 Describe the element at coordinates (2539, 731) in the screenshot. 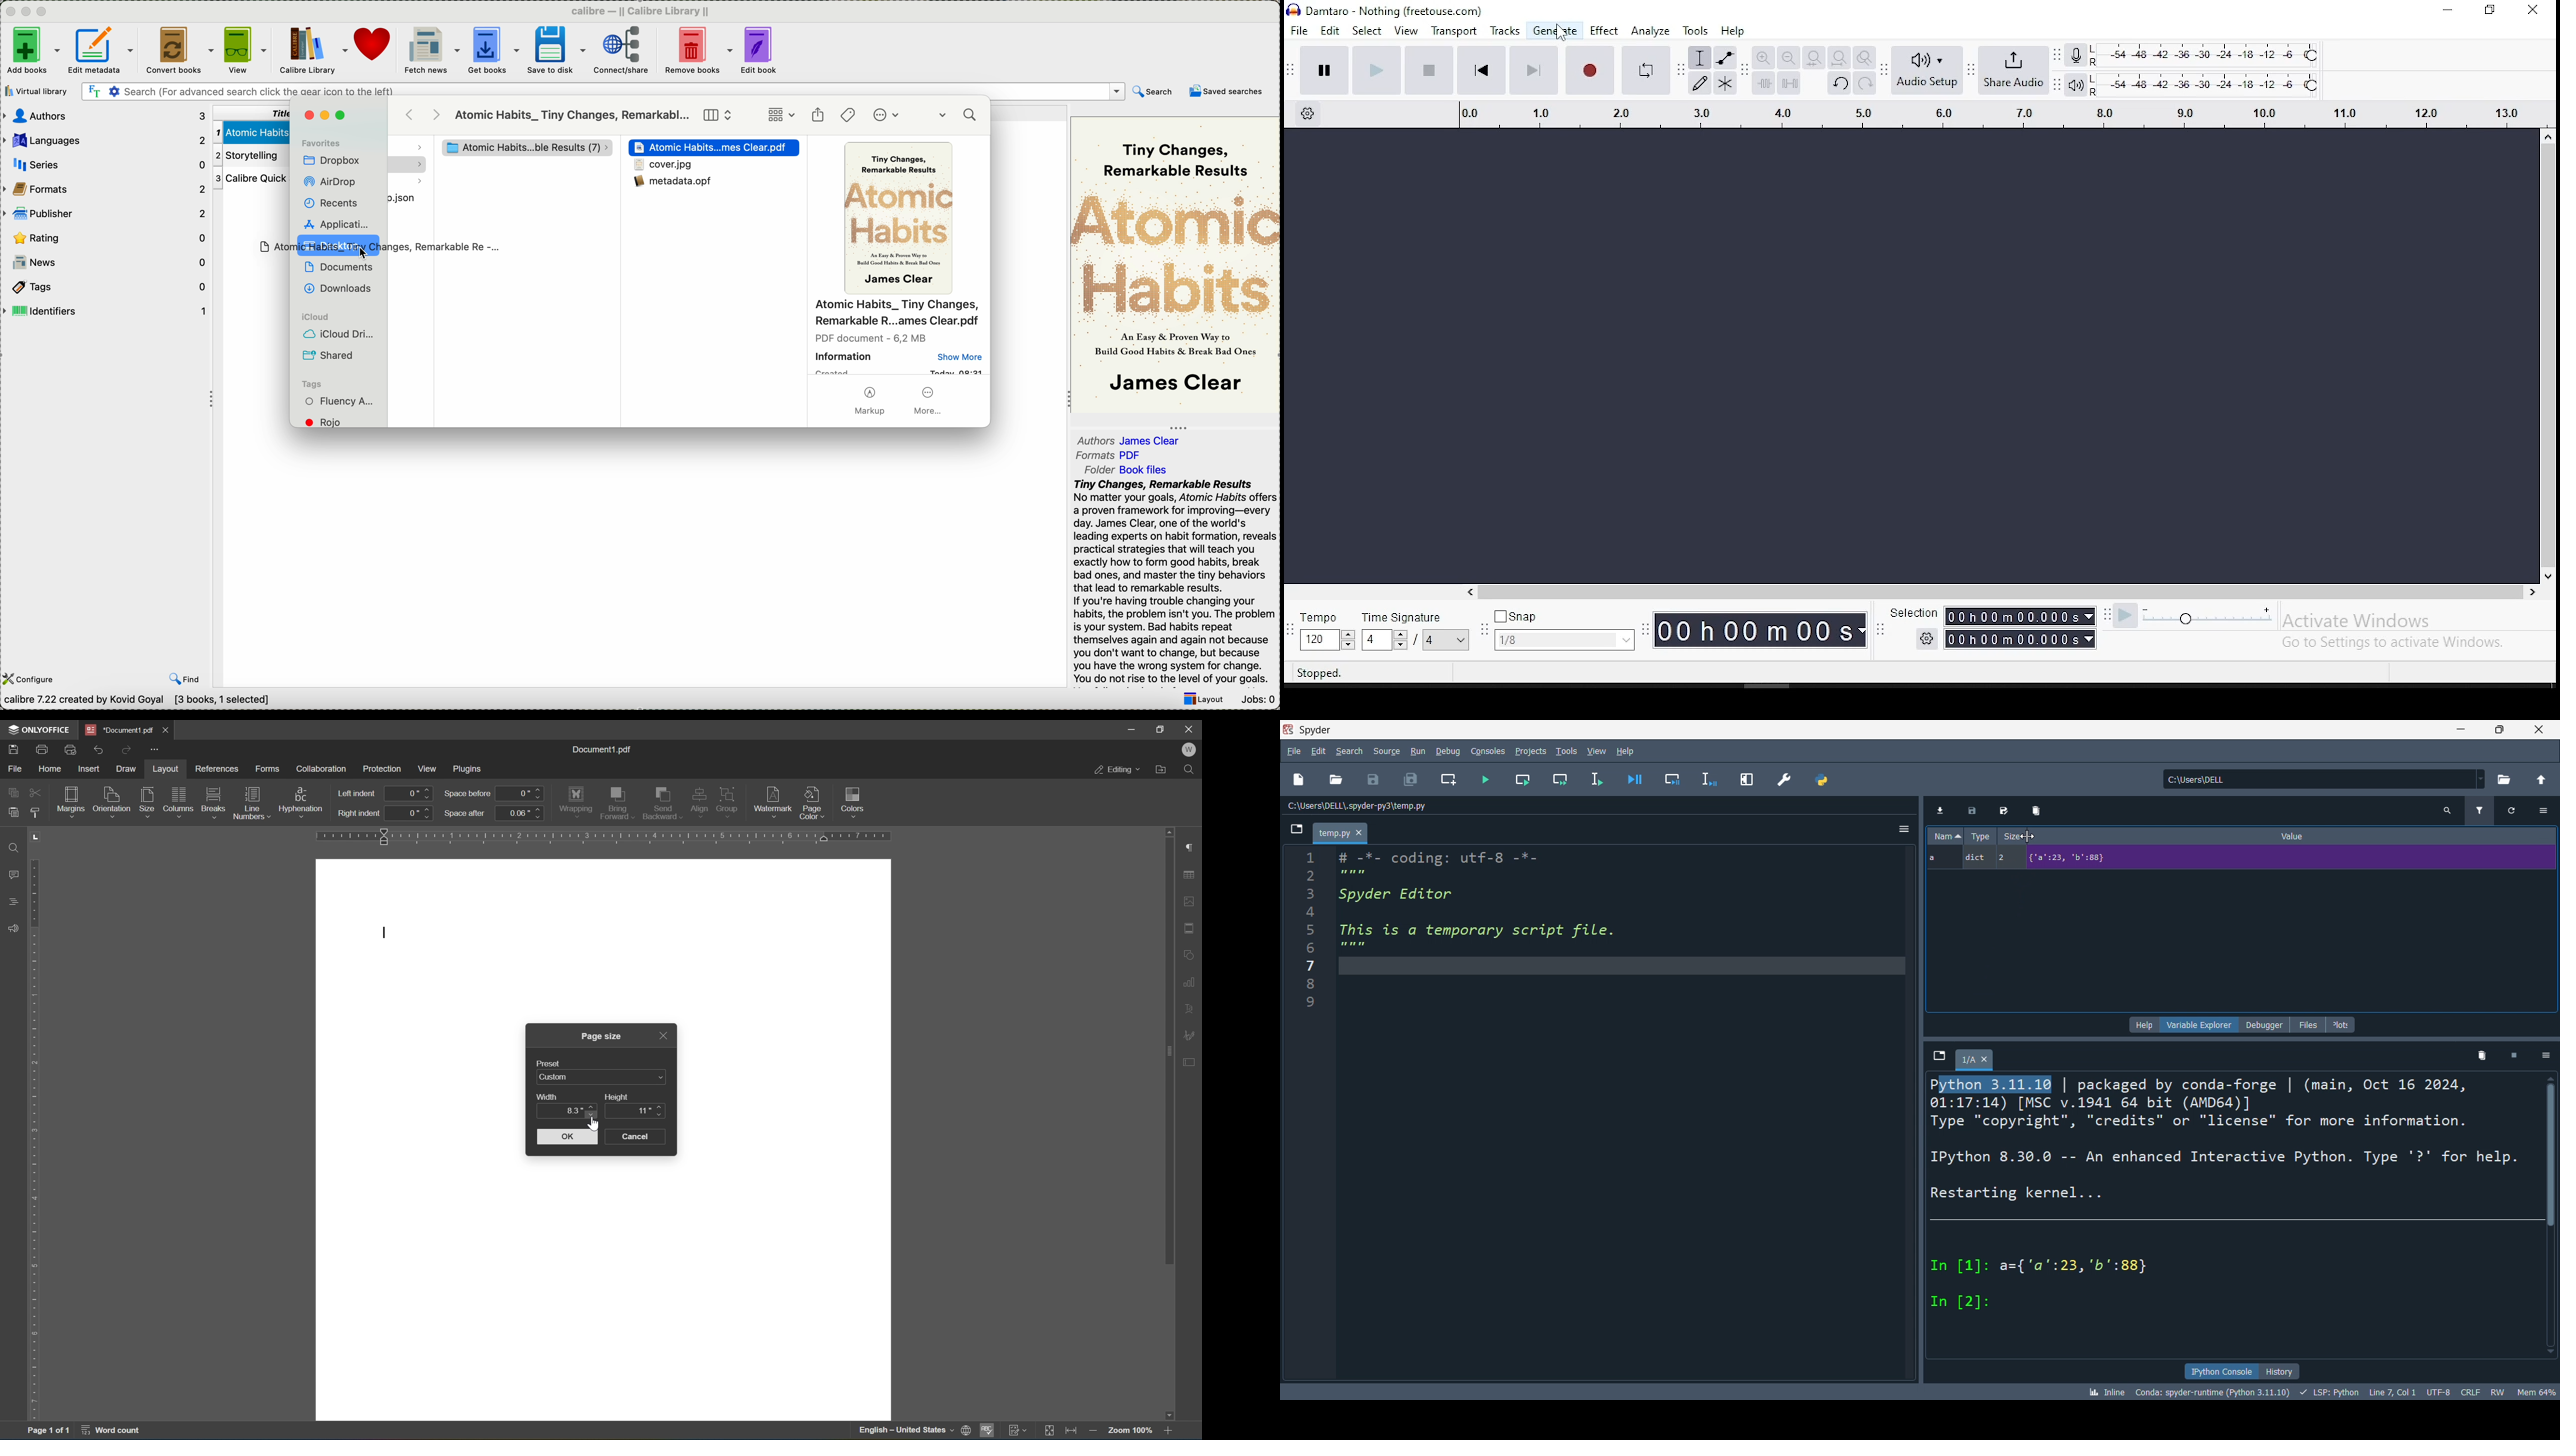

I see `close` at that location.